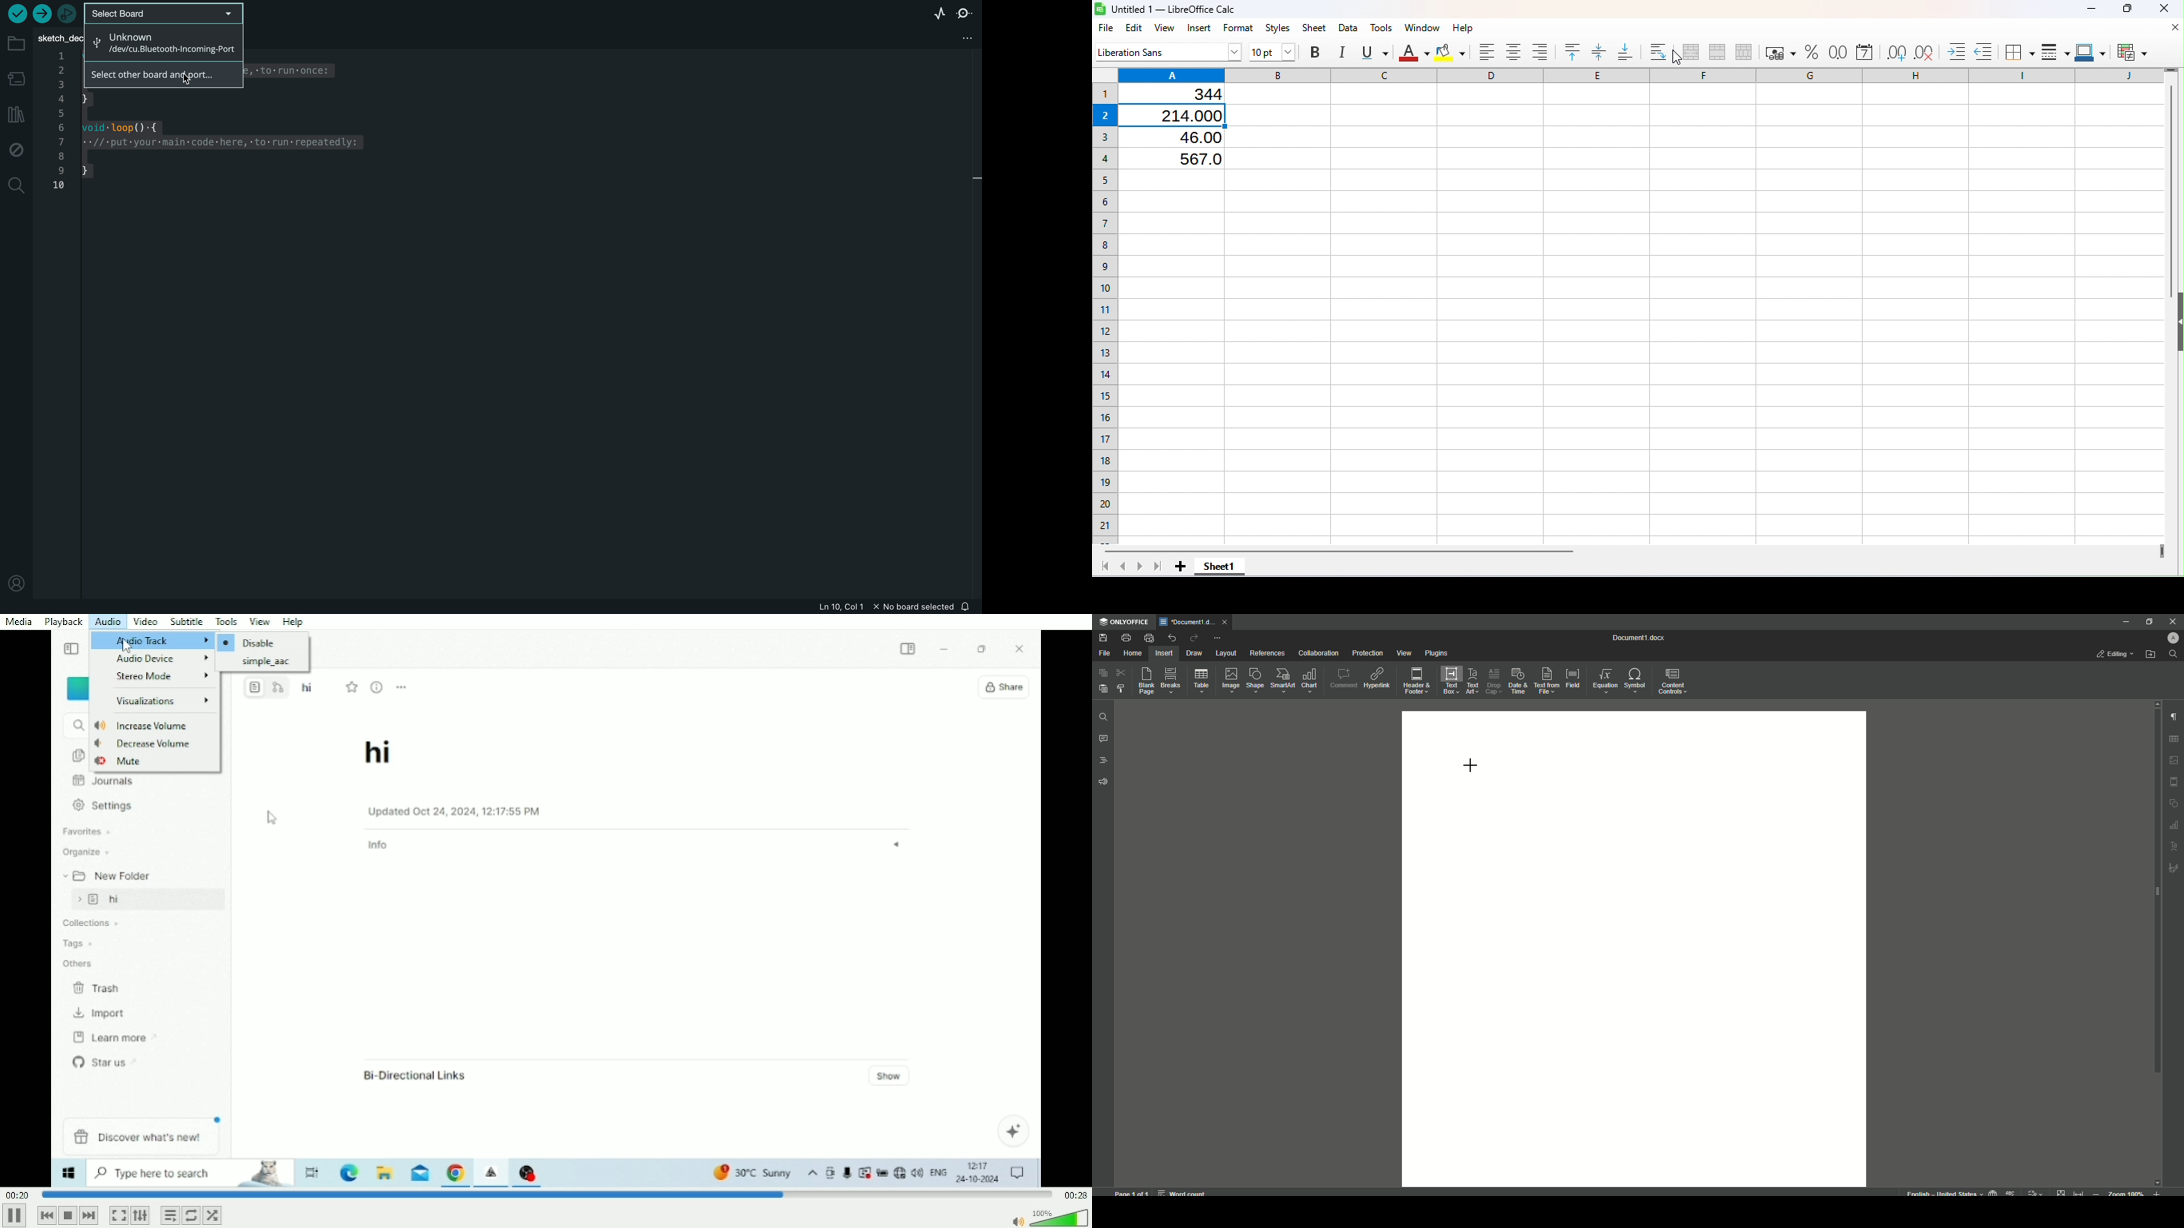  Describe the element at coordinates (1273, 52) in the screenshot. I see `10 pt` at that location.